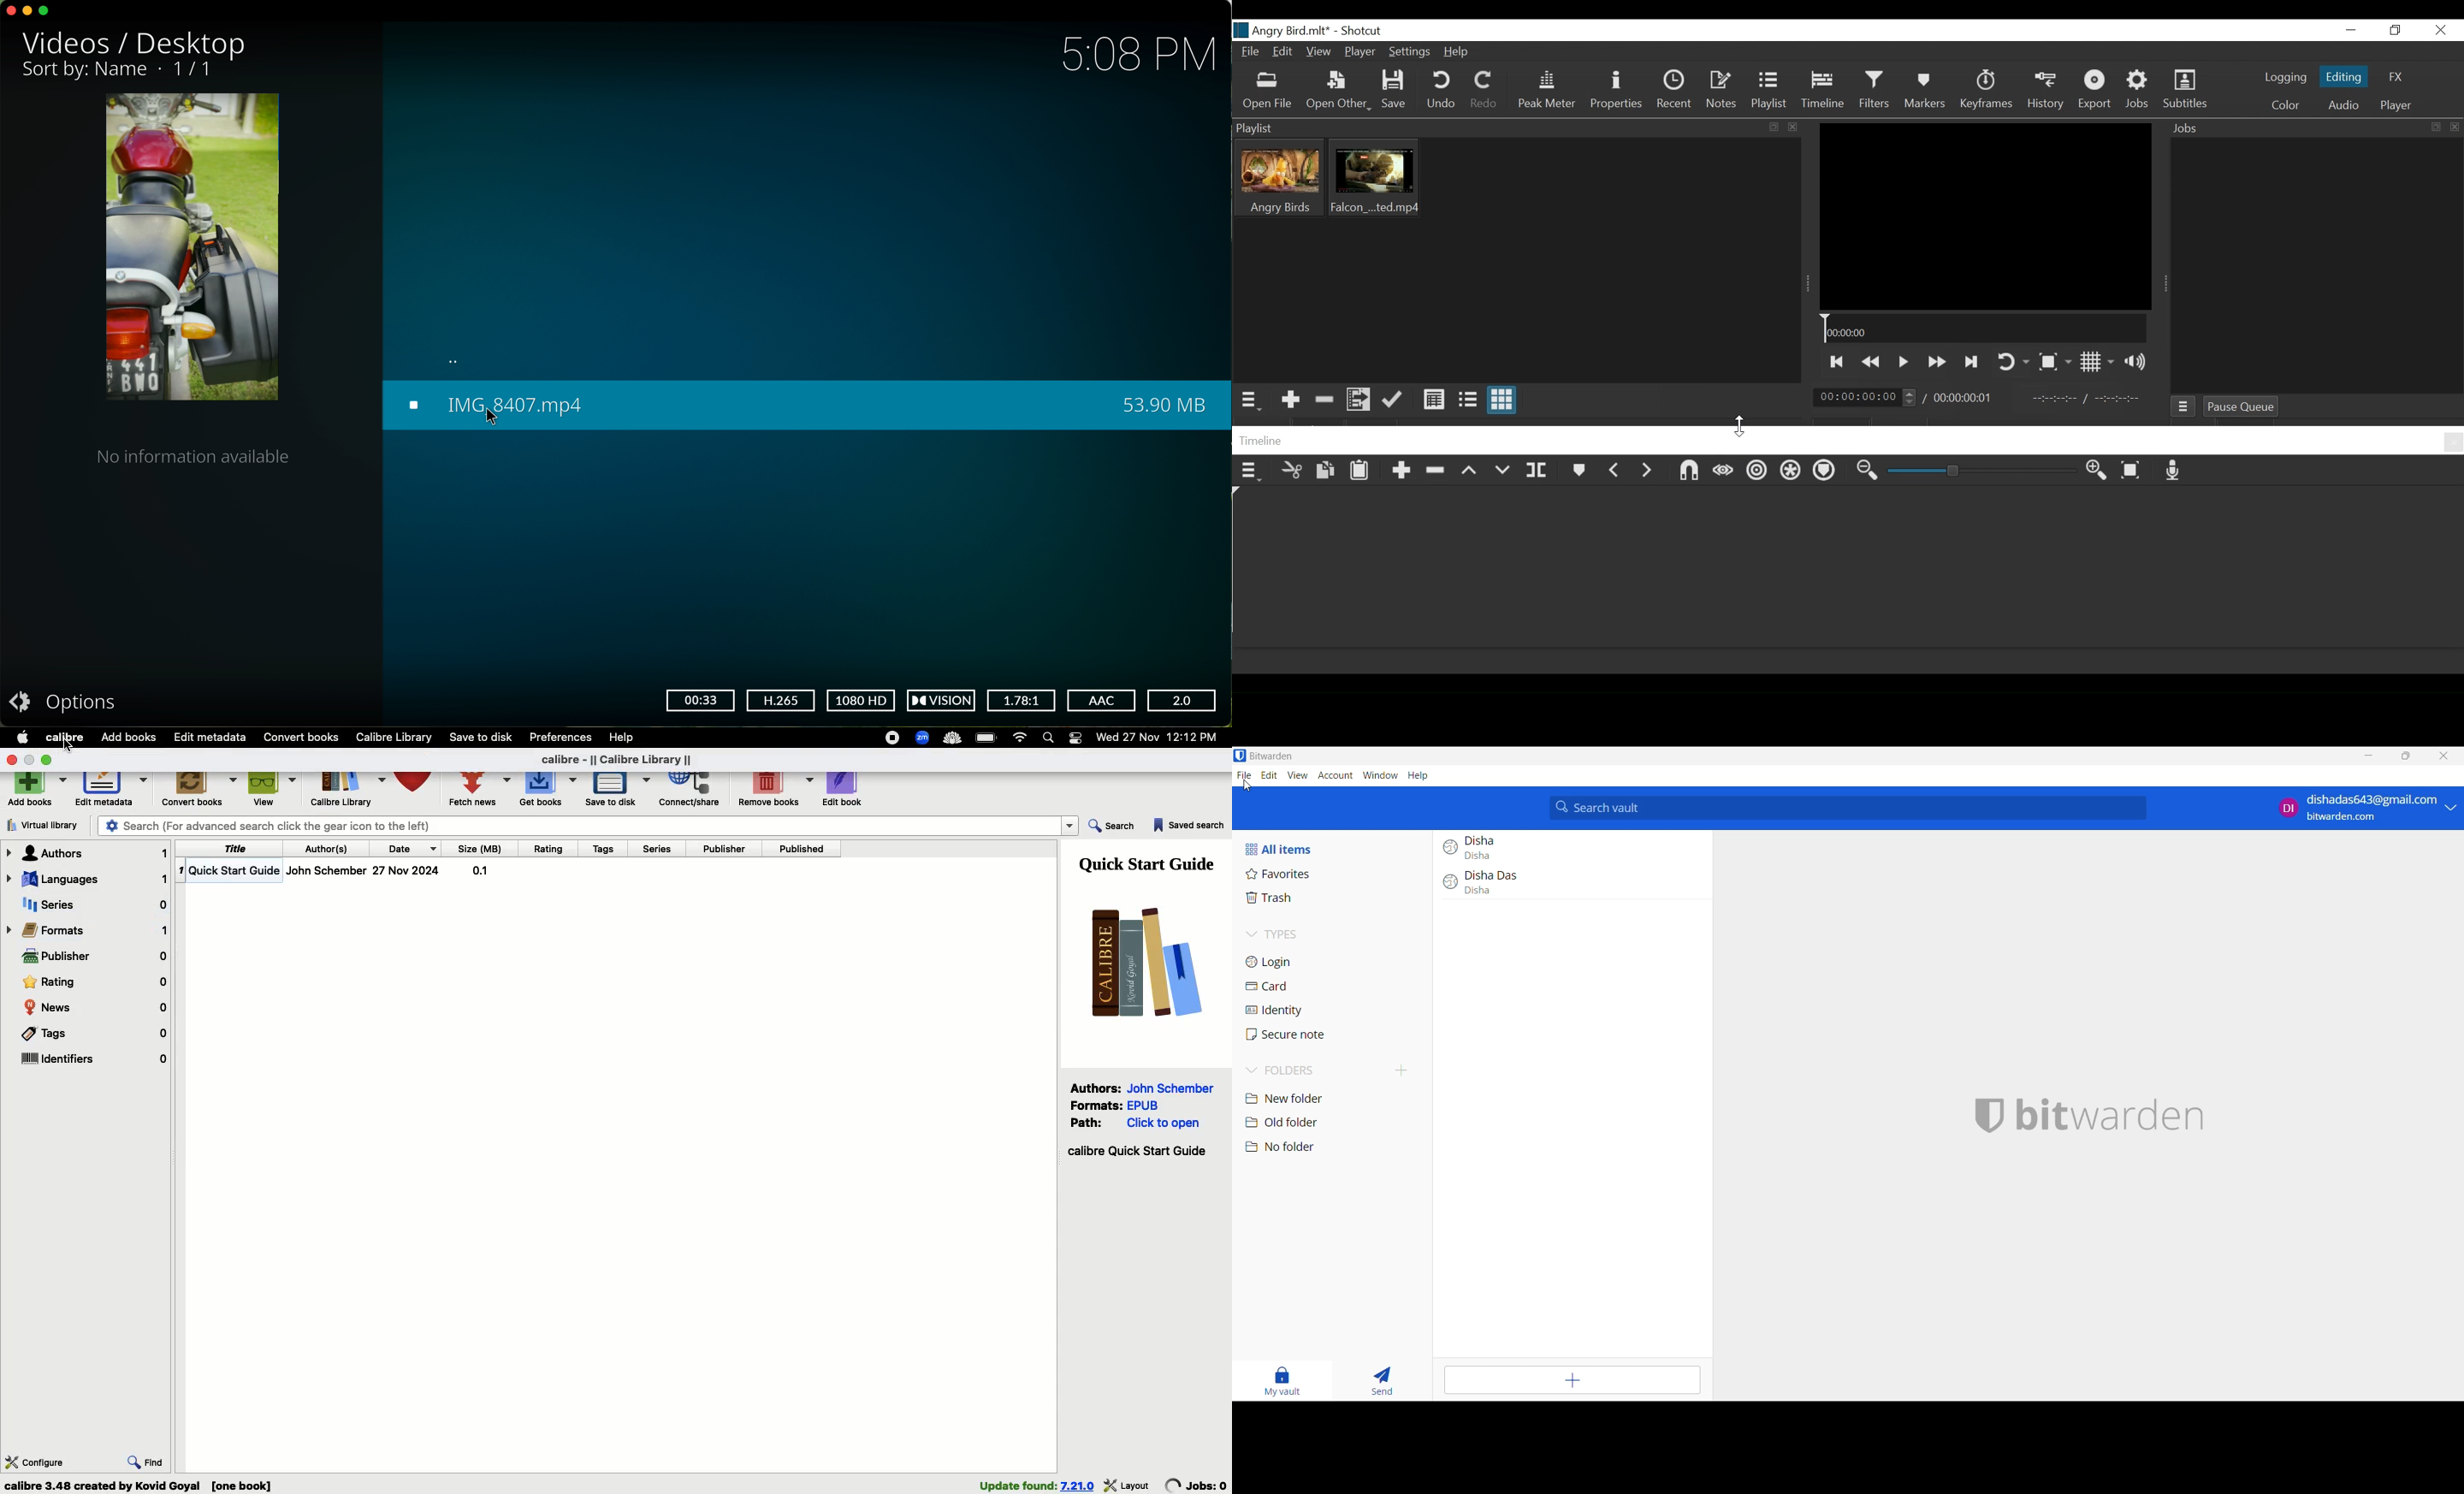 Image resolution: width=2464 pixels, height=1512 pixels. Describe the element at coordinates (2055, 364) in the screenshot. I see `Toggle Zoom` at that location.